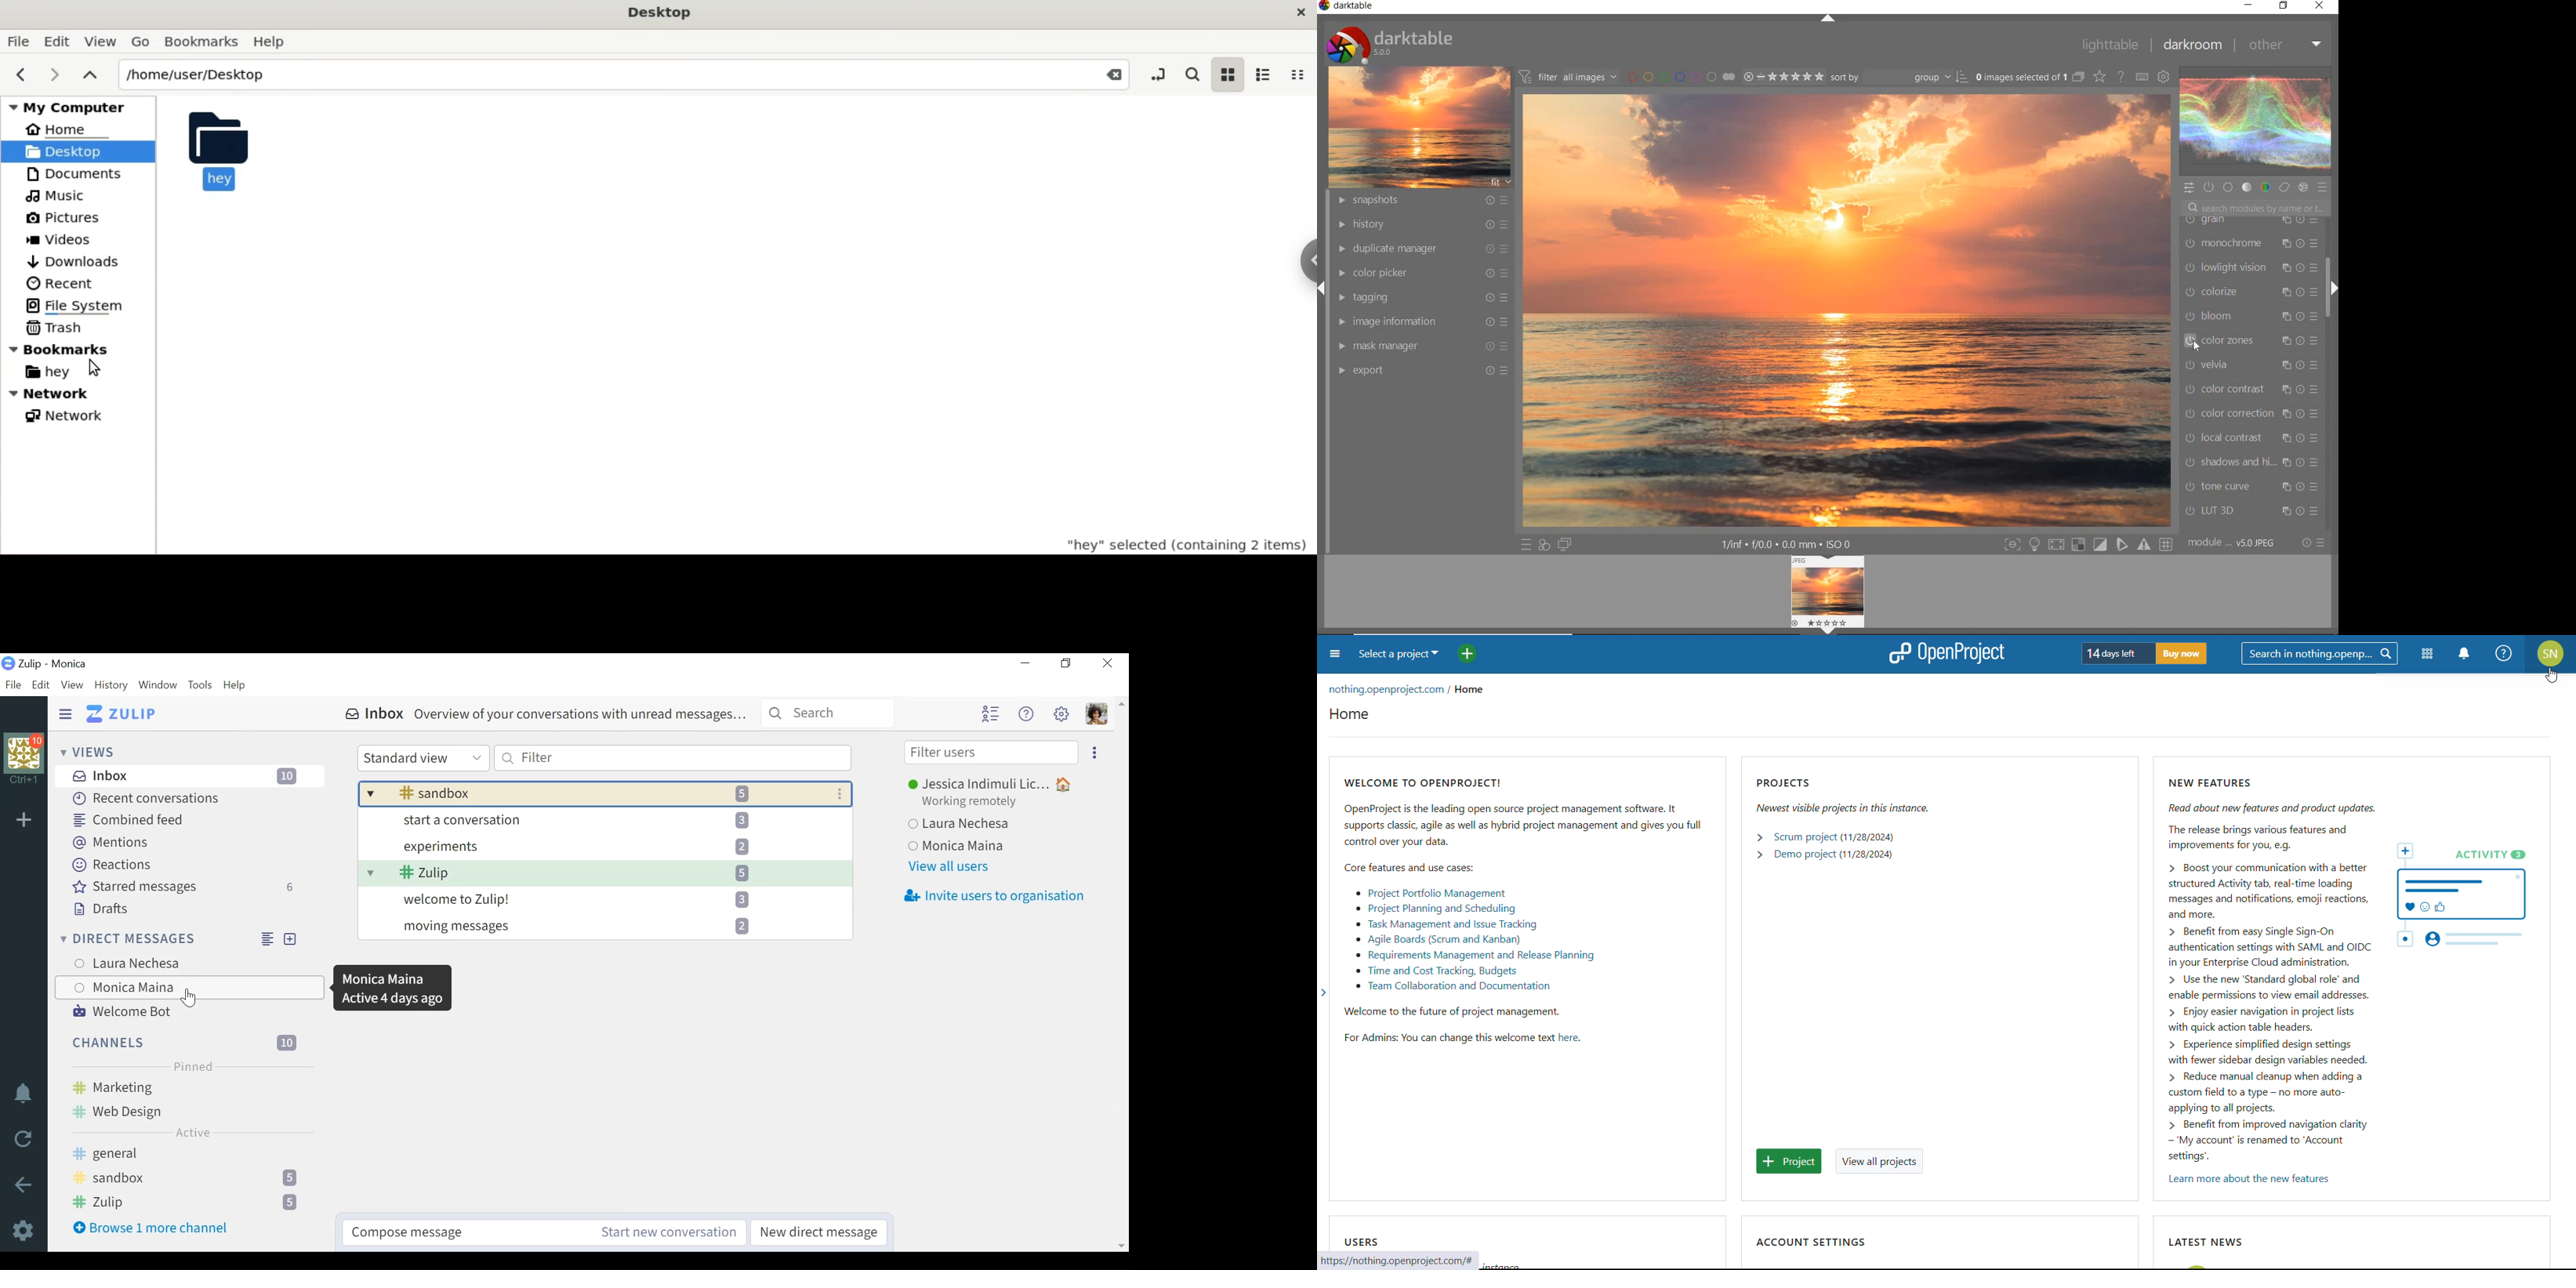 This screenshot has height=1288, width=2576. What do you see at coordinates (1524, 545) in the screenshot?
I see `QUICK ACCESS TO PRESET` at bounding box center [1524, 545].